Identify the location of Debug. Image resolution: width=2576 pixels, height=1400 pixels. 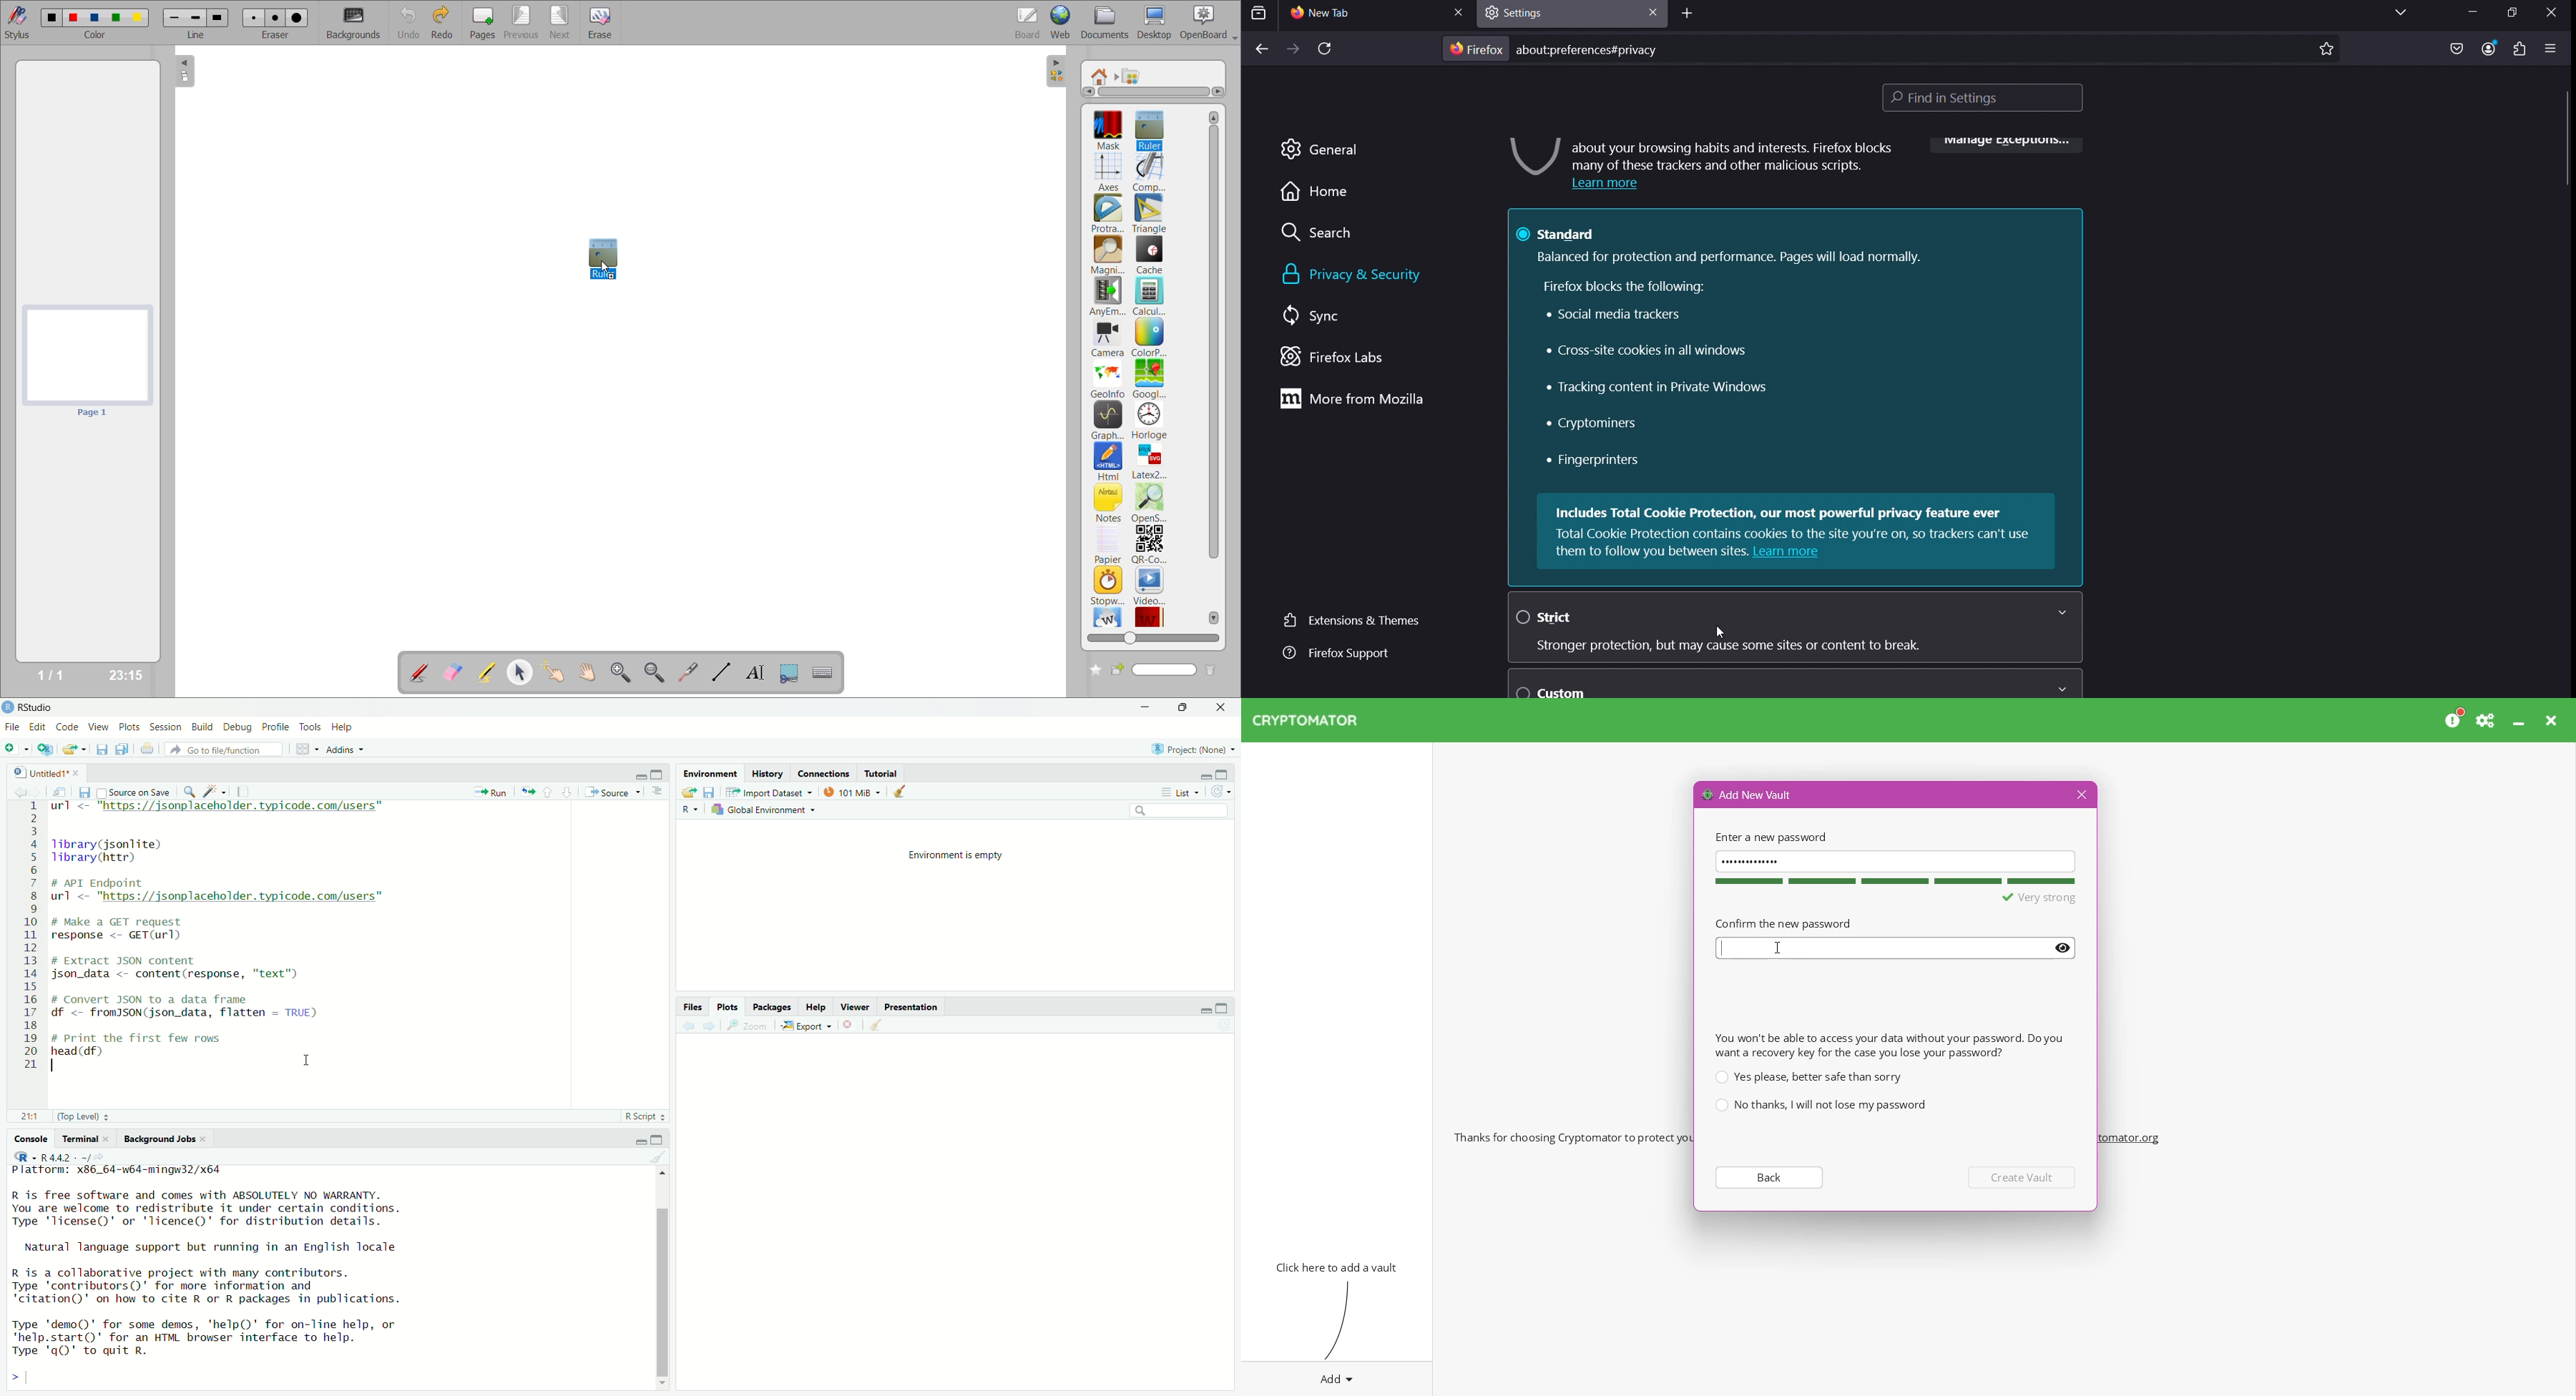
(237, 727).